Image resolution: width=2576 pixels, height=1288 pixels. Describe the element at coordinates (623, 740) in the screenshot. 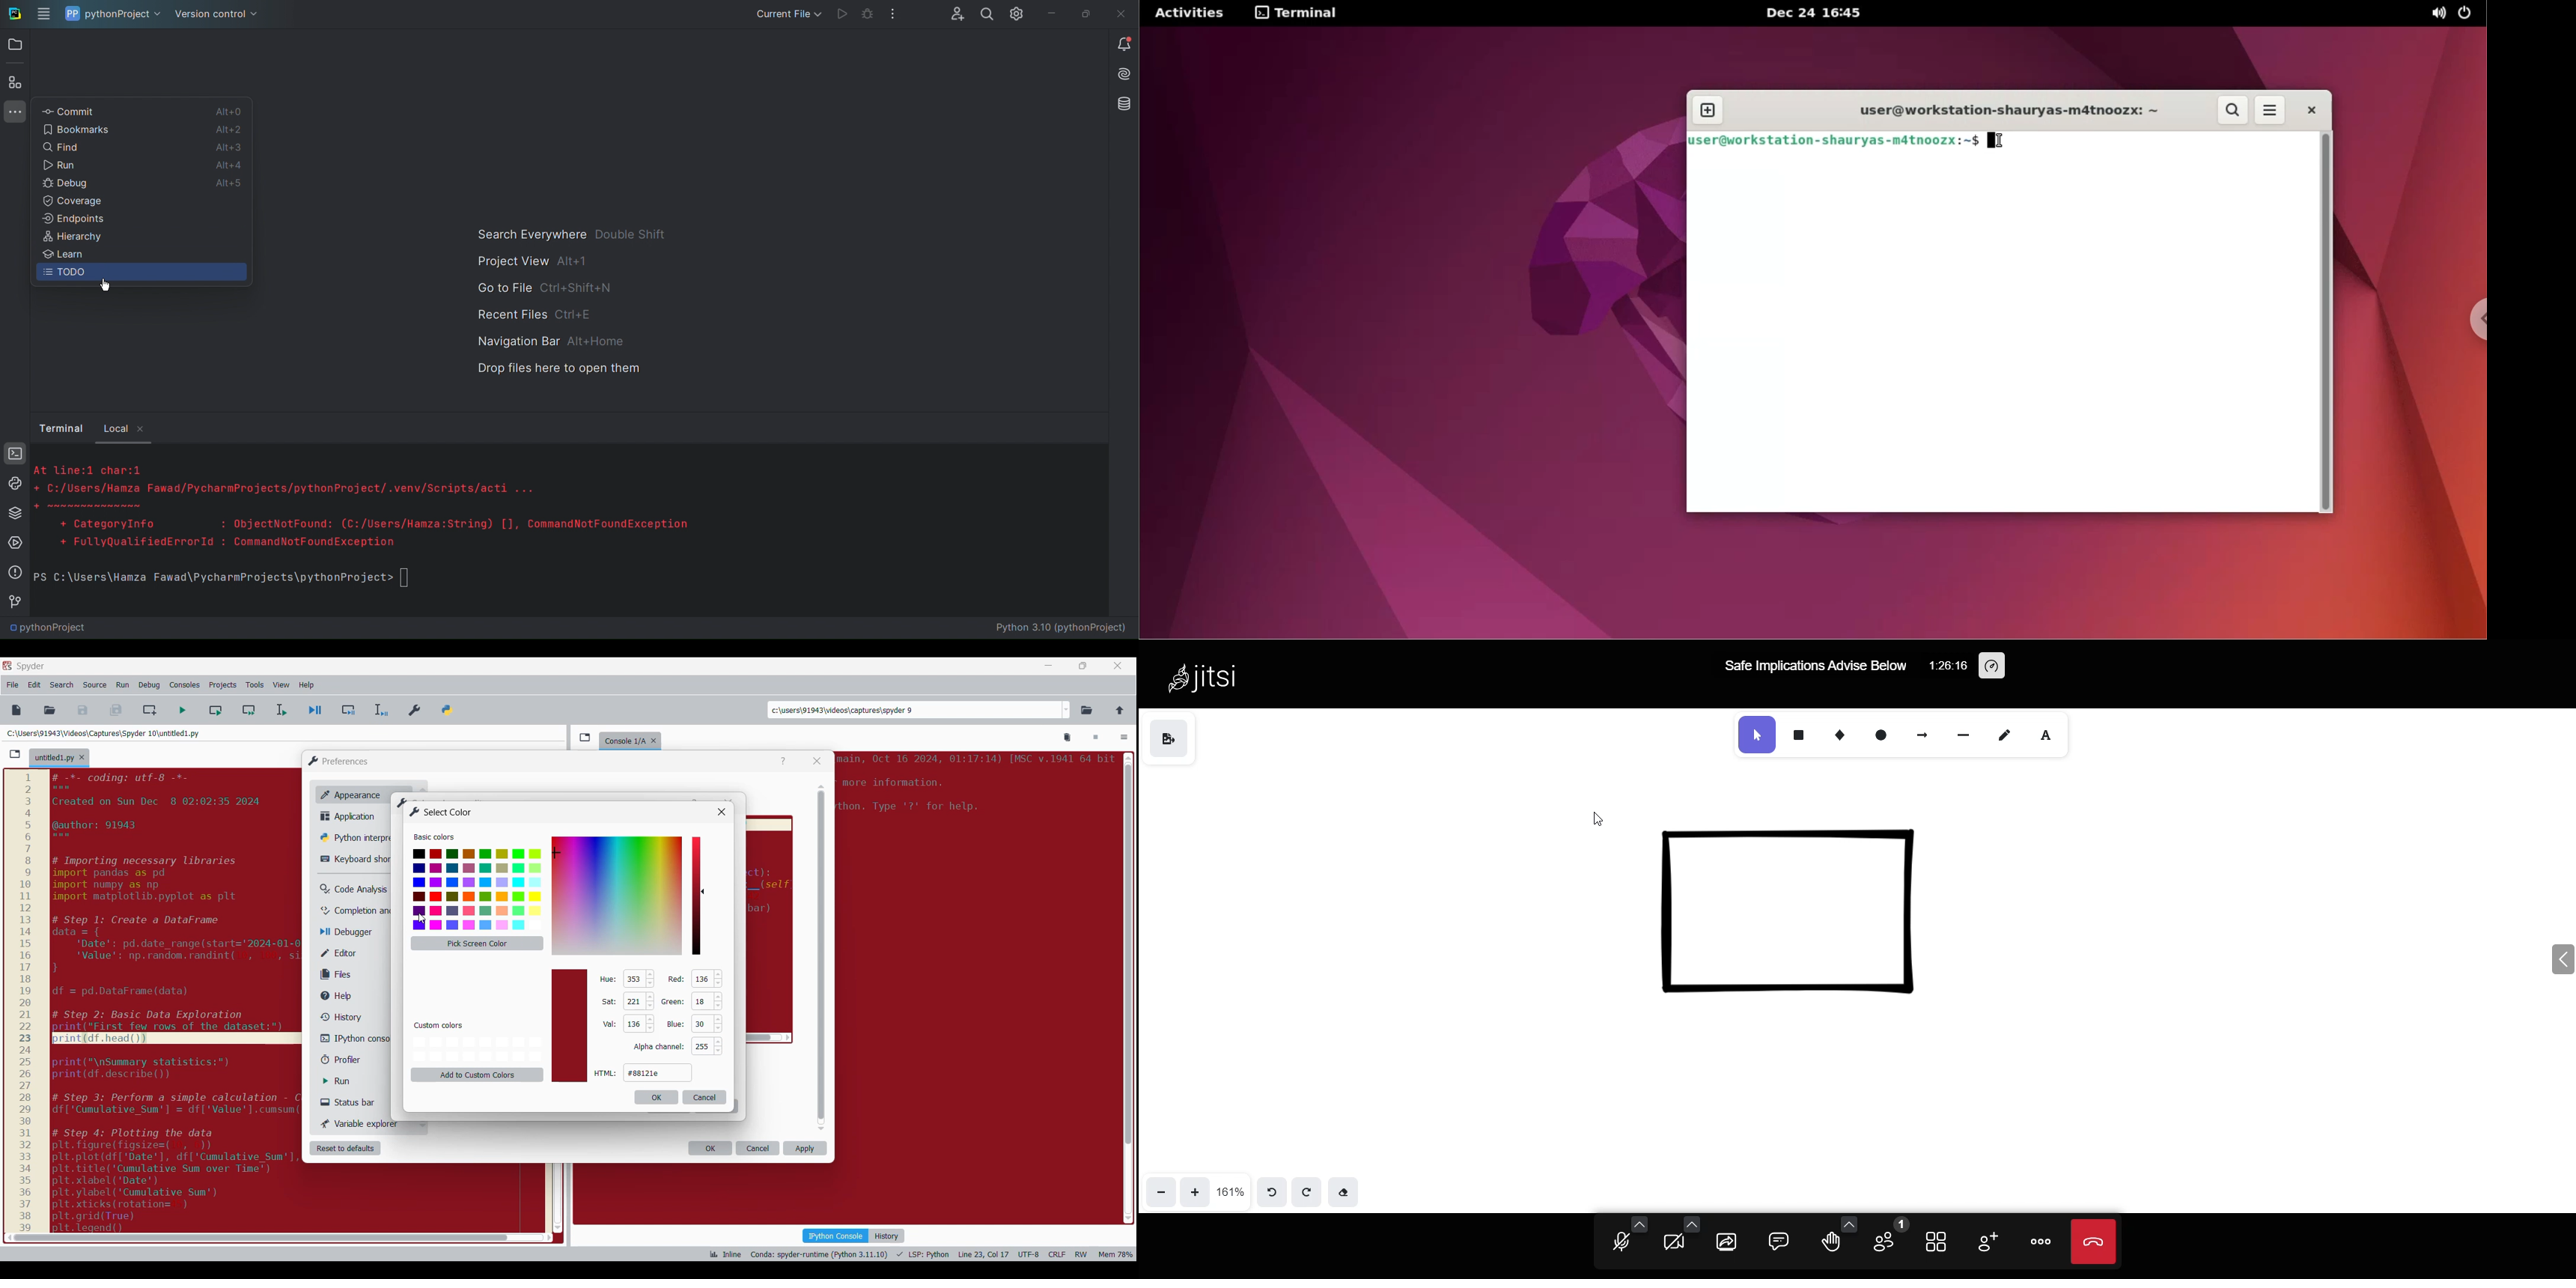

I see `console` at that location.